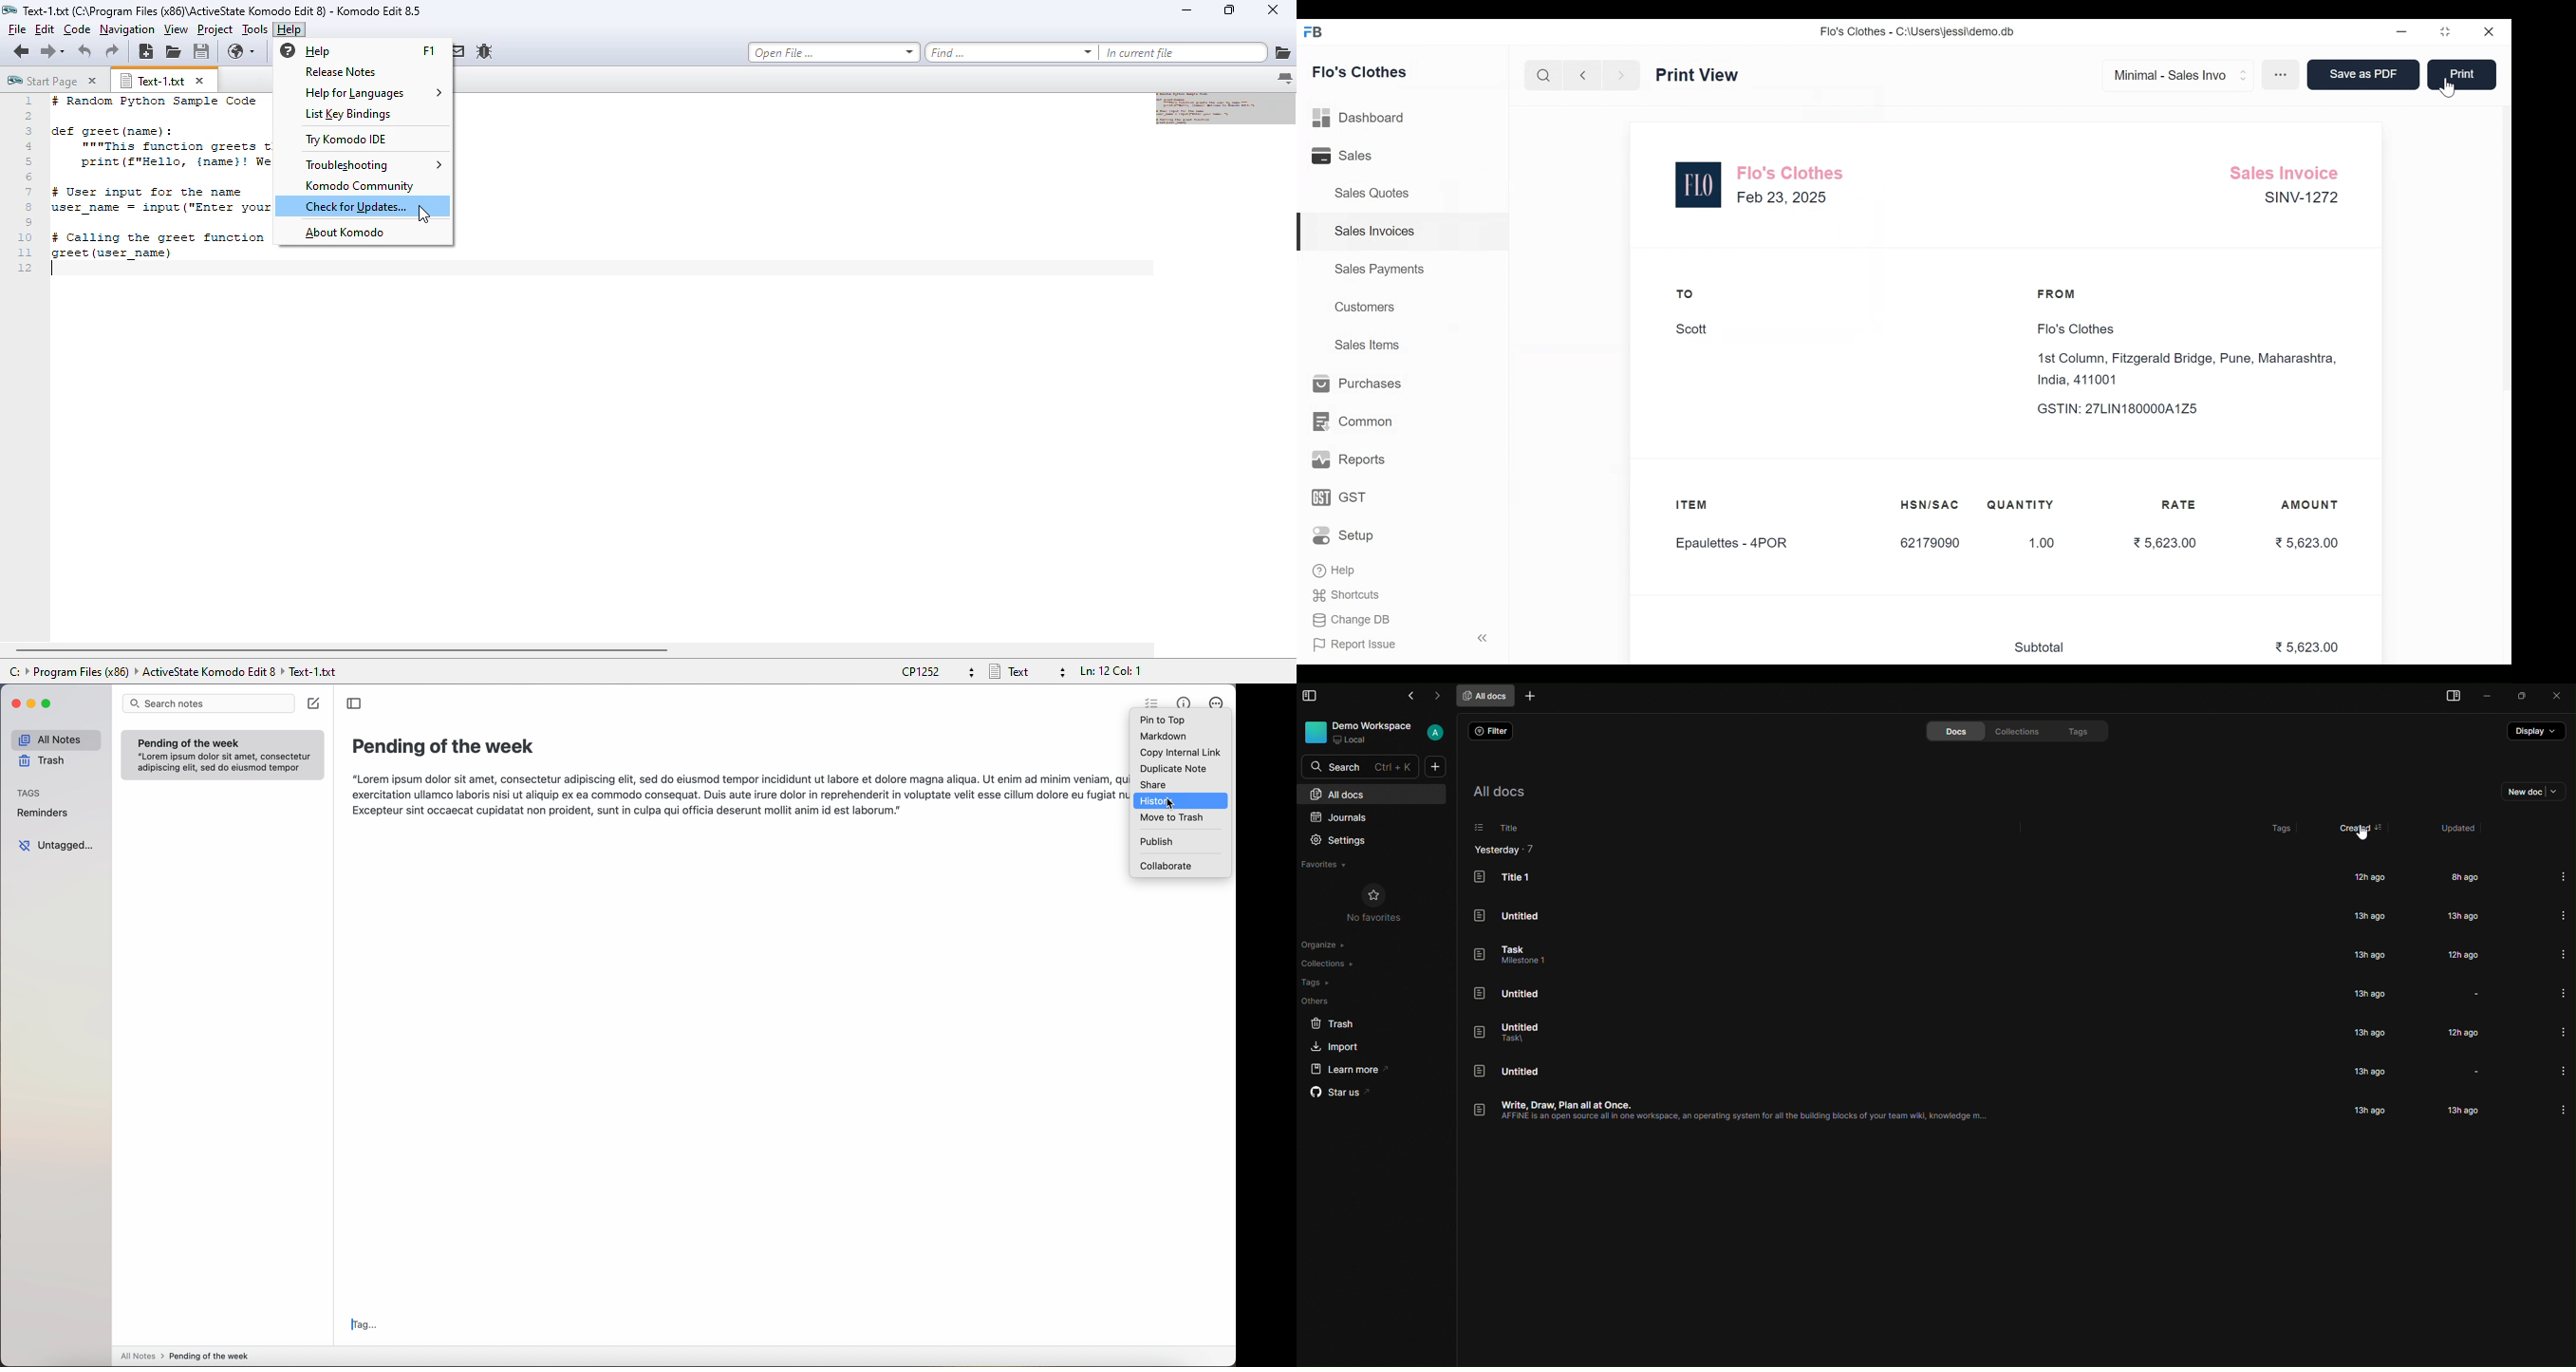 Image resolution: width=2576 pixels, height=1372 pixels. What do you see at coordinates (1178, 802) in the screenshot?
I see `cursor` at bounding box center [1178, 802].